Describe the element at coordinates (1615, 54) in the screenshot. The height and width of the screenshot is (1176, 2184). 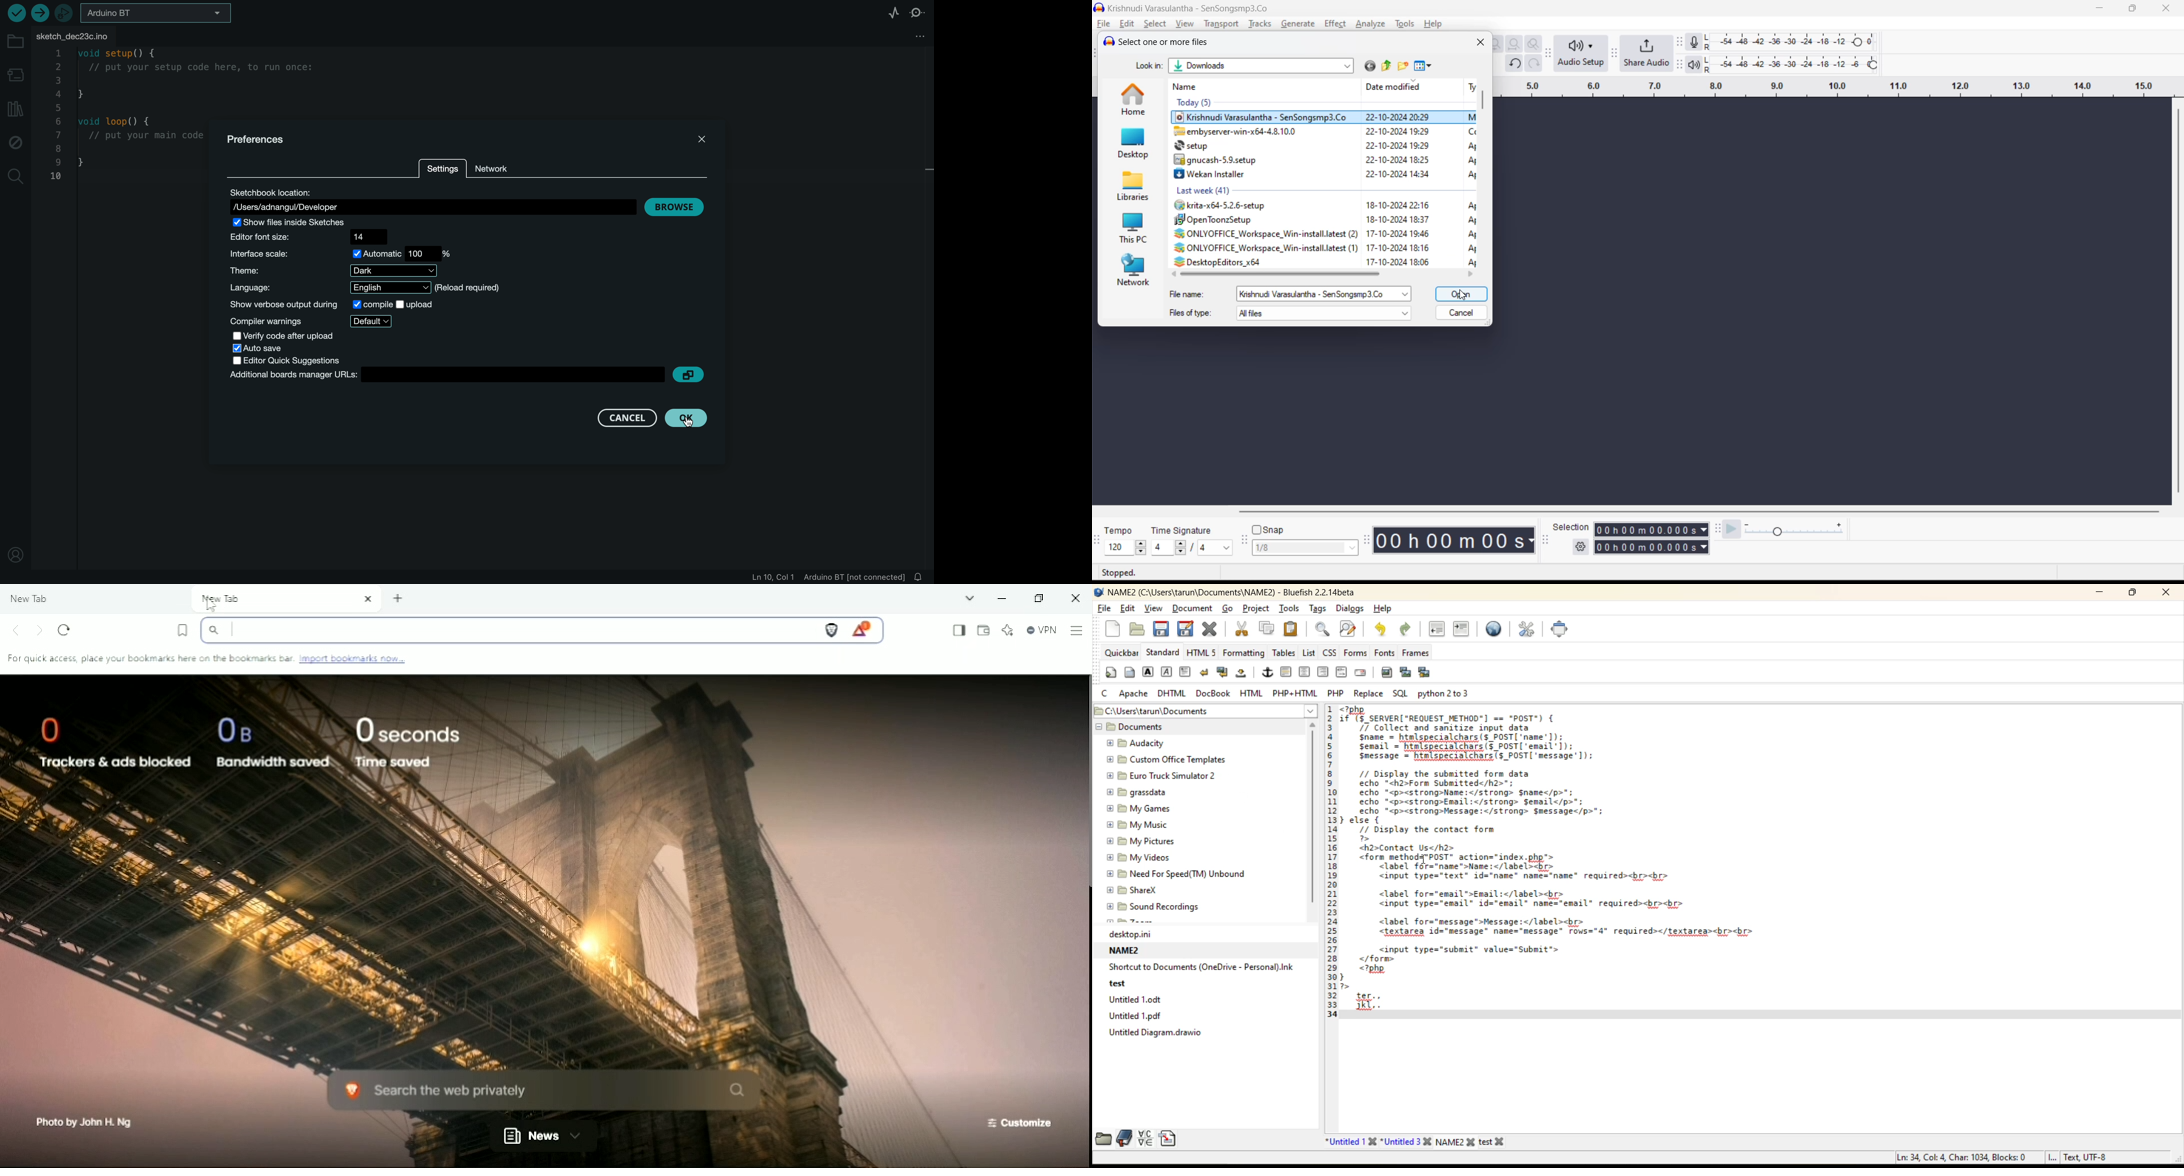
I see `share audio toolbar` at that location.